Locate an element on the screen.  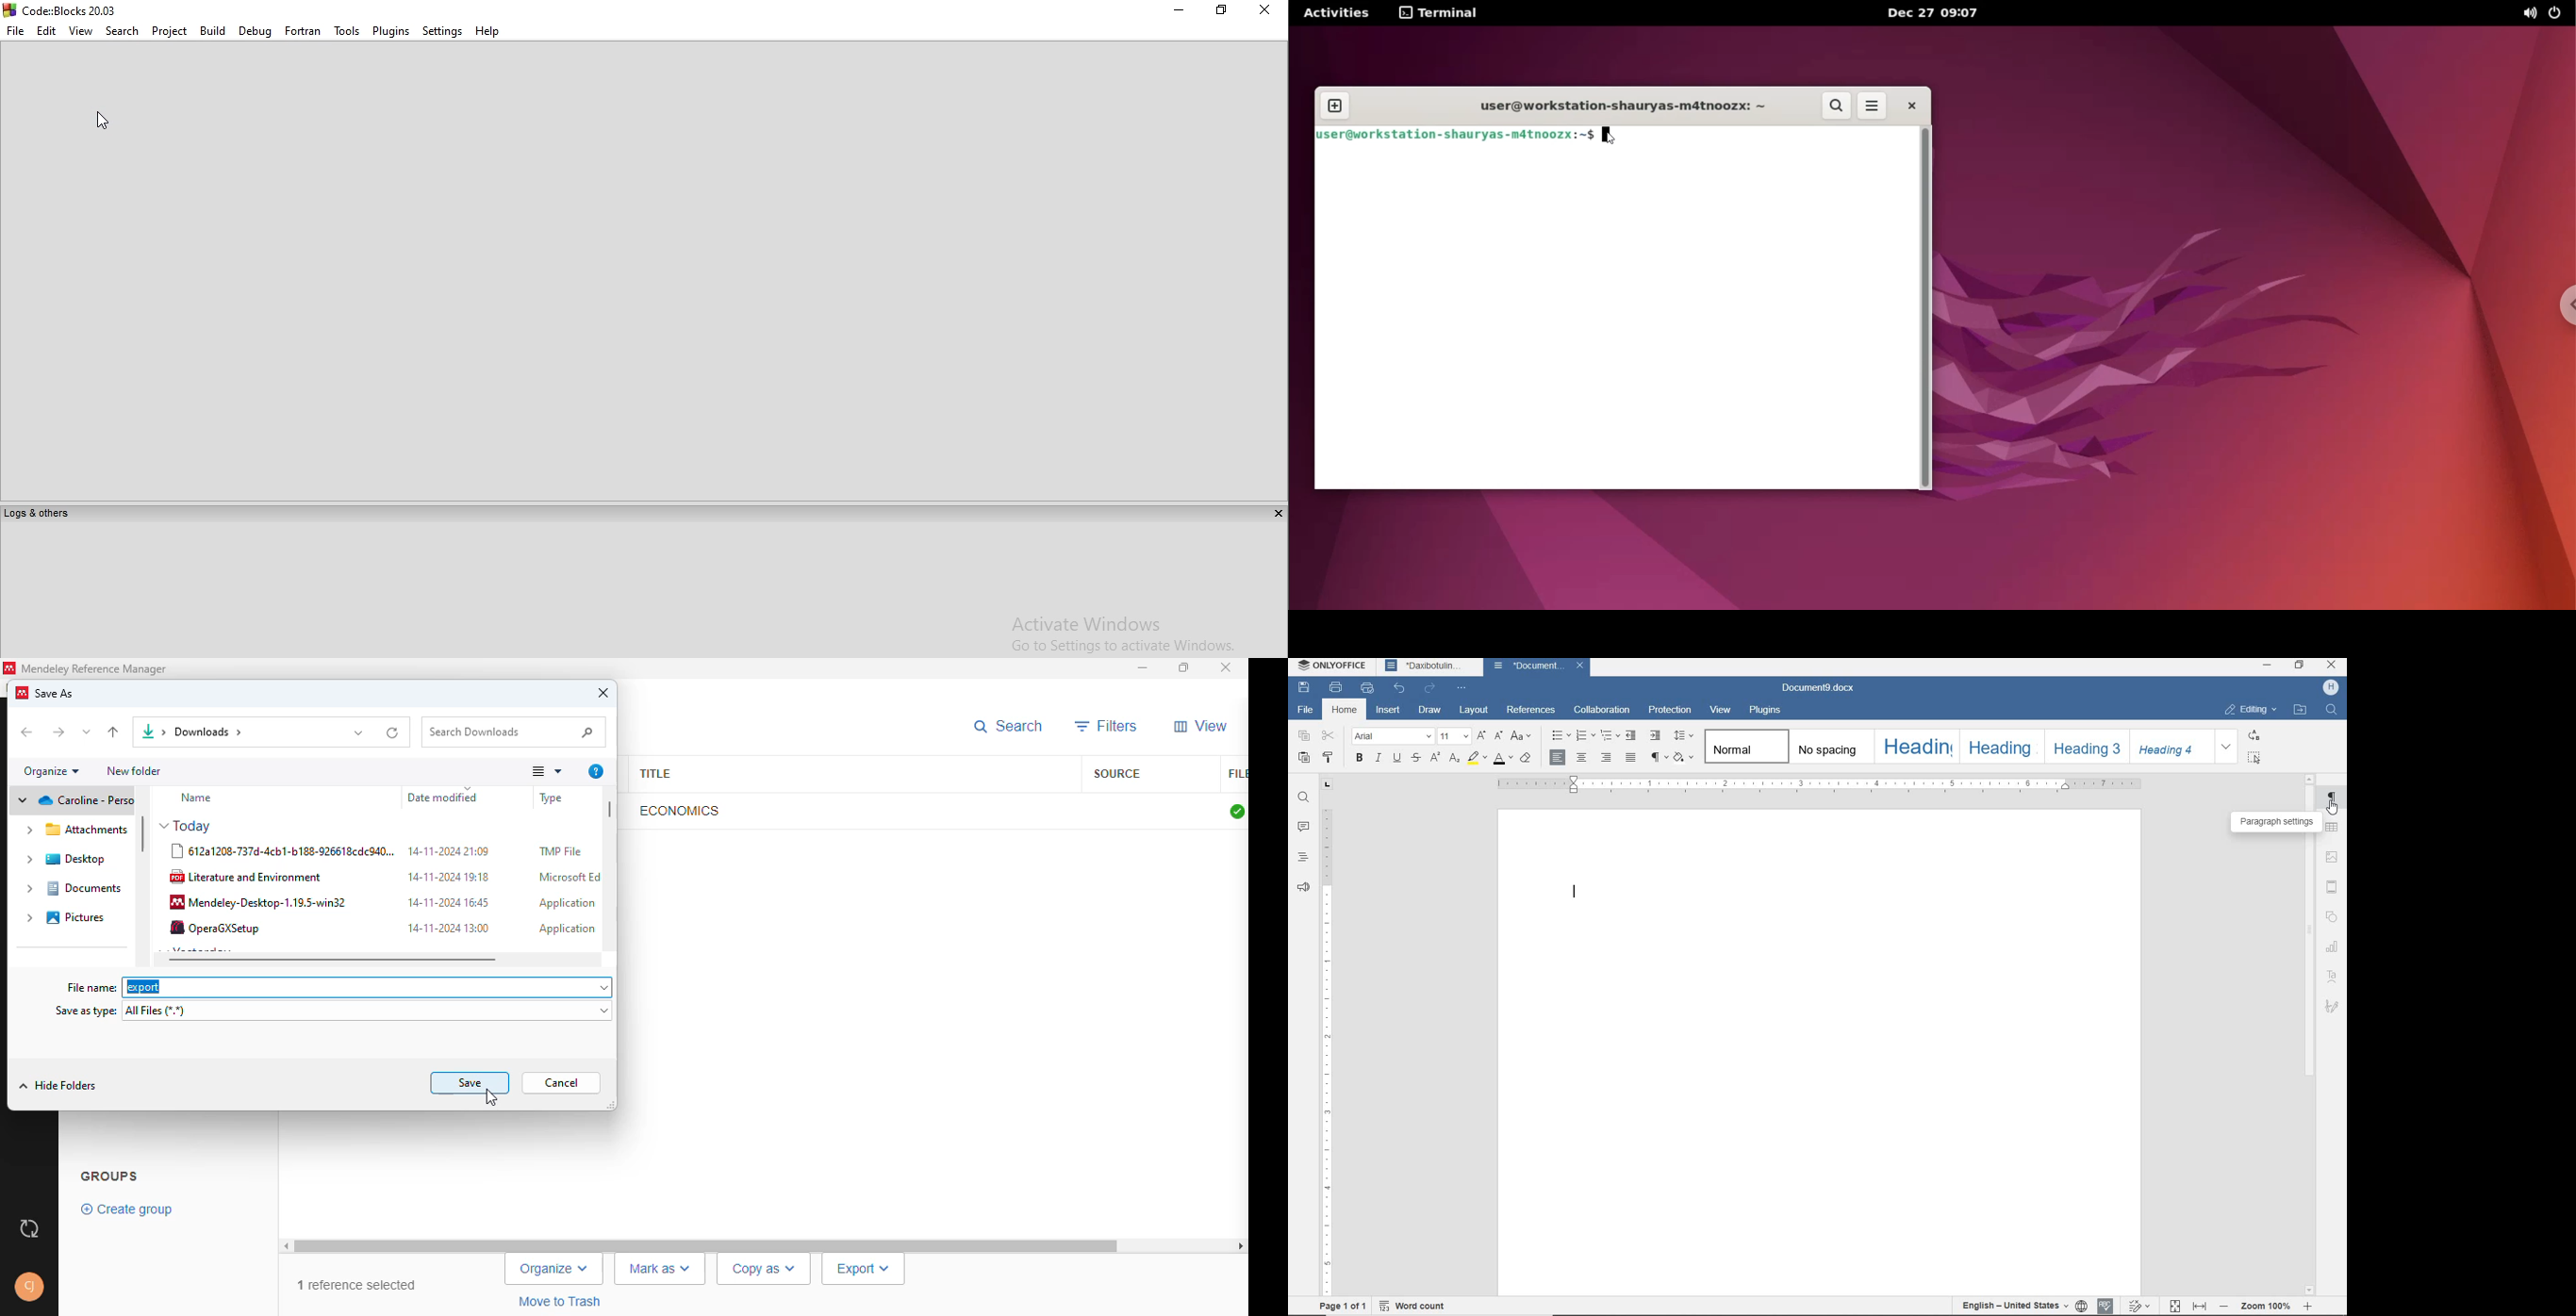
no spacing is located at coordinates (1830, 747).